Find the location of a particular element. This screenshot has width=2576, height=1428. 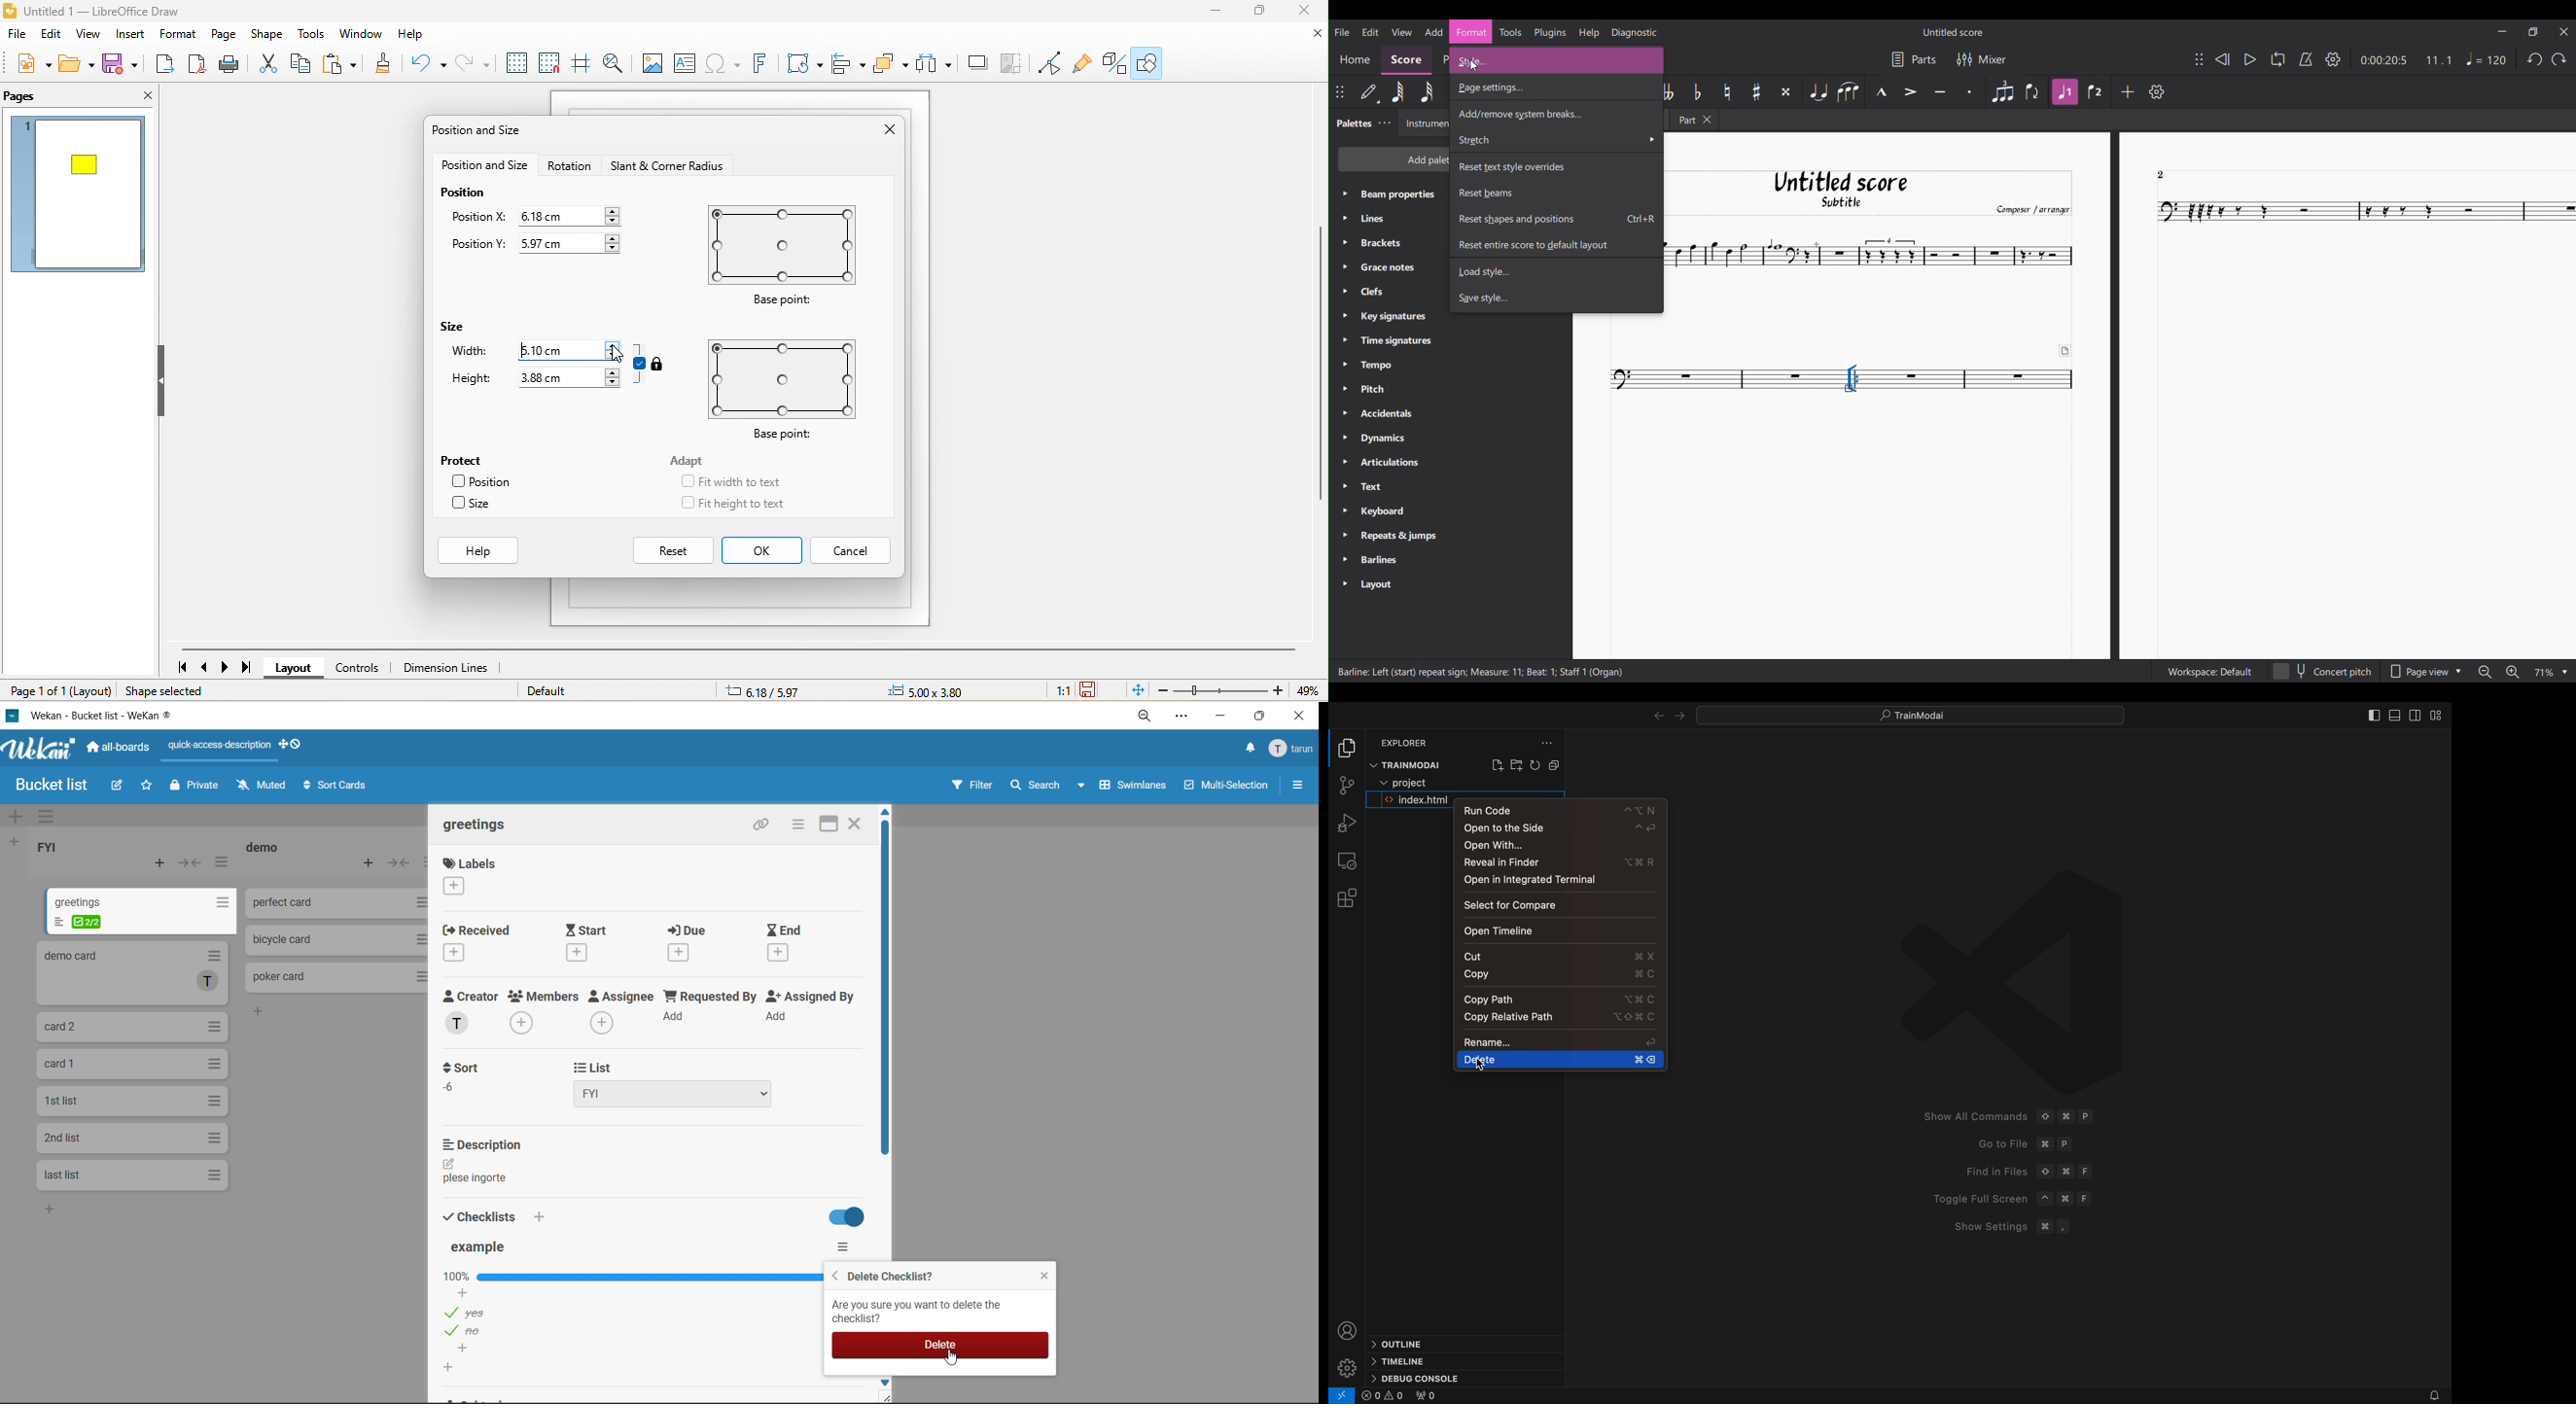

Reset beams is located at coordinates (1556, 192).